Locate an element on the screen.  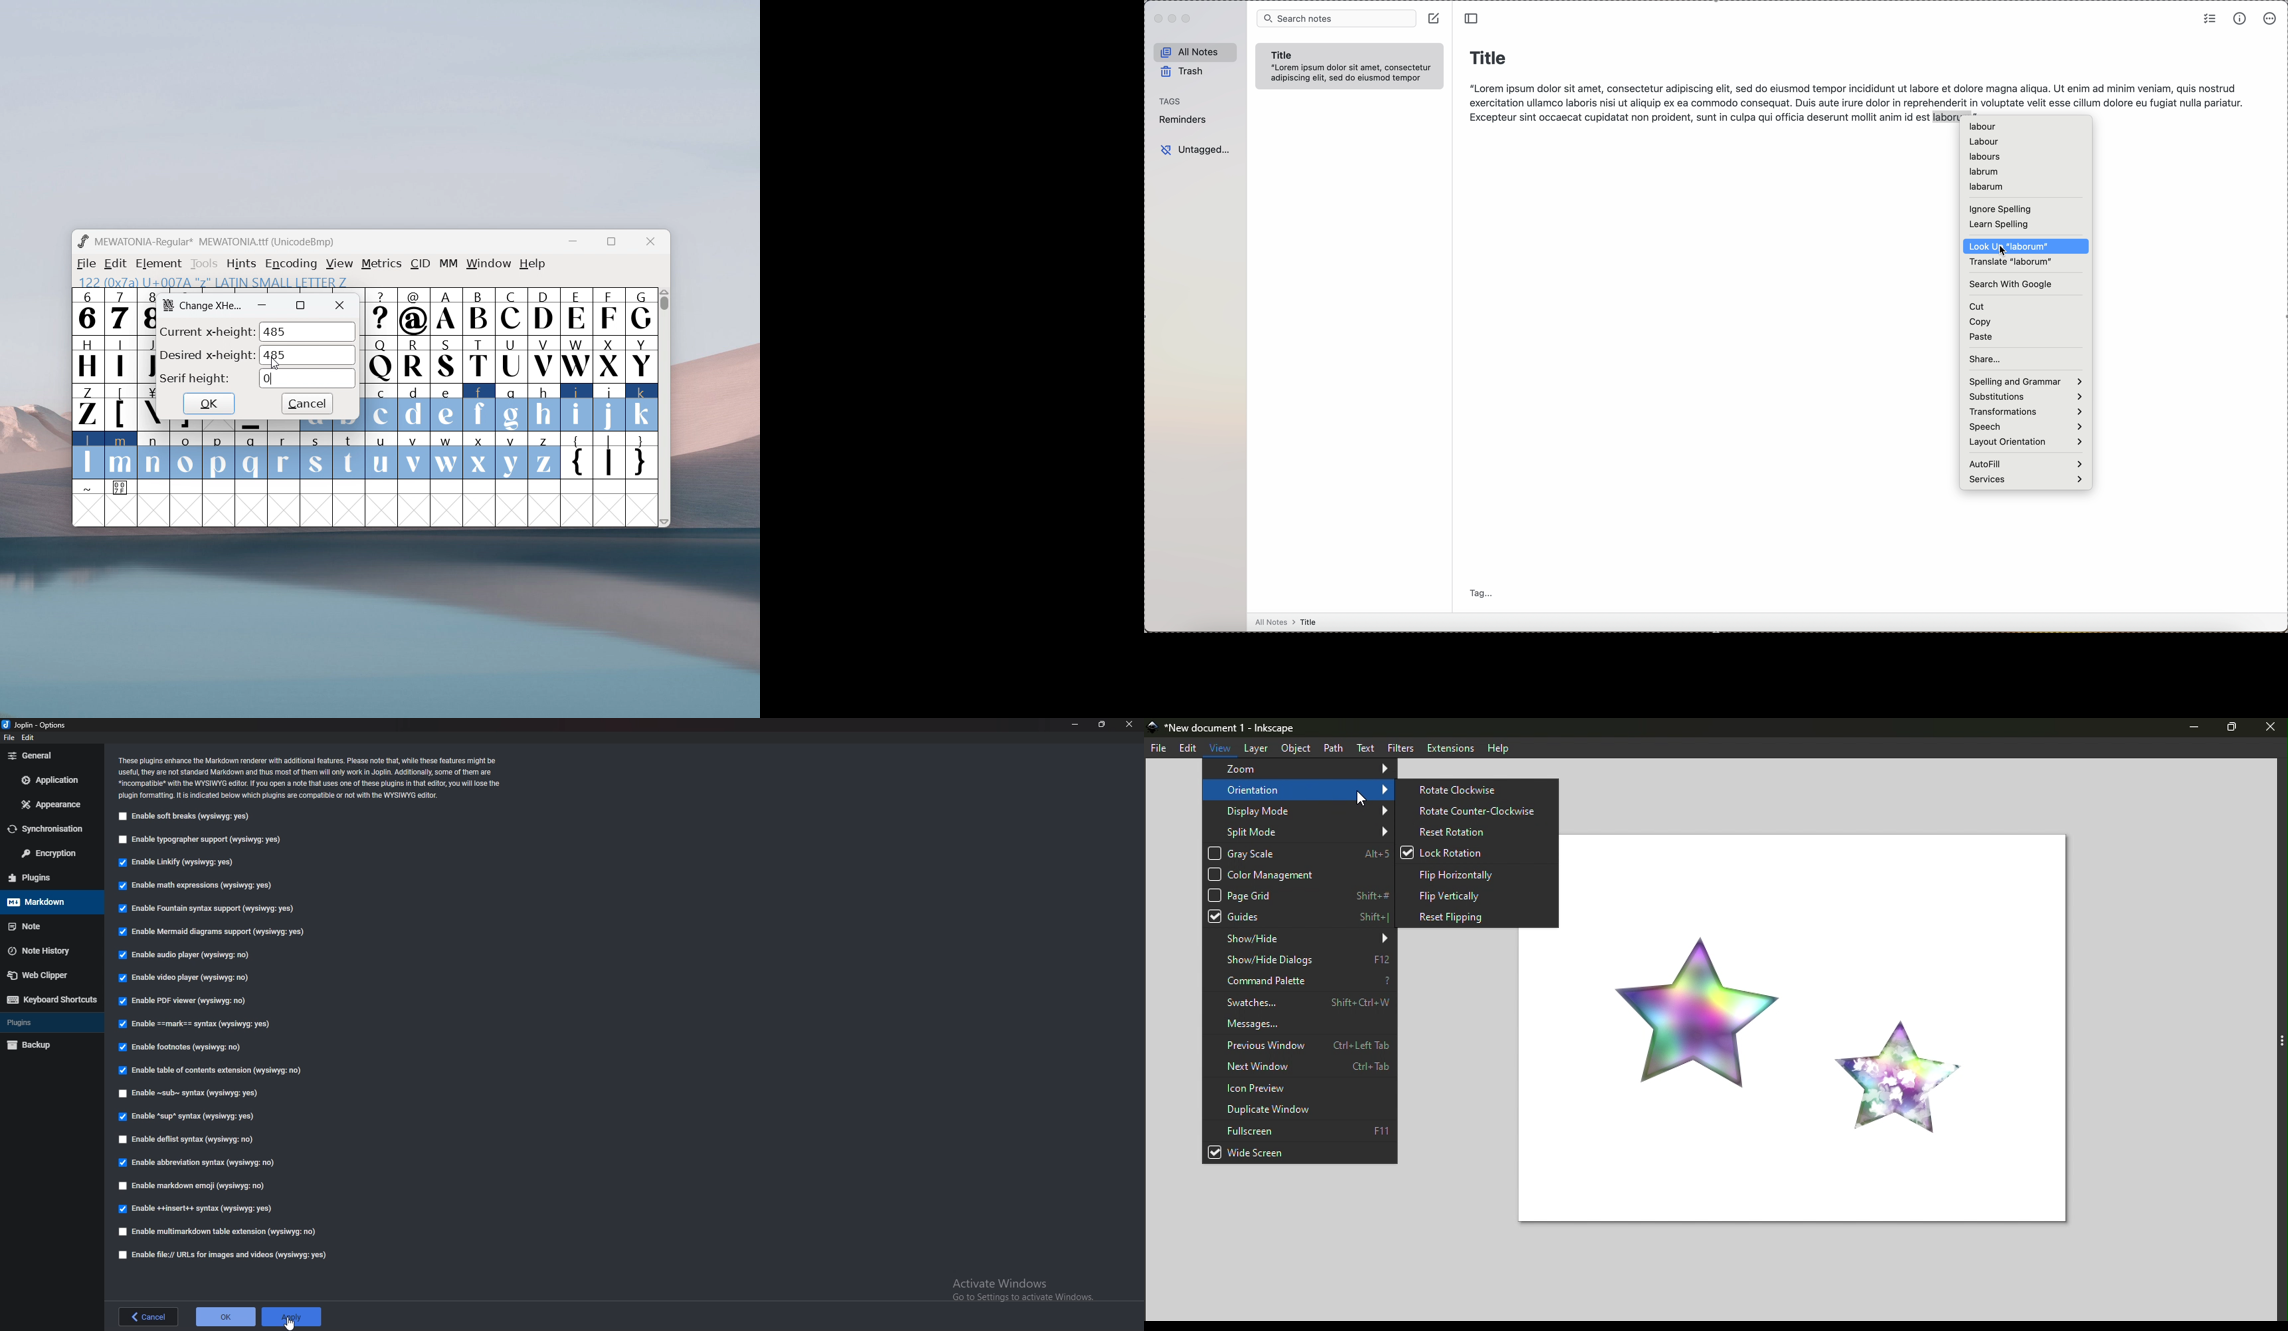
Back up is located at coordinates (48, 1046).